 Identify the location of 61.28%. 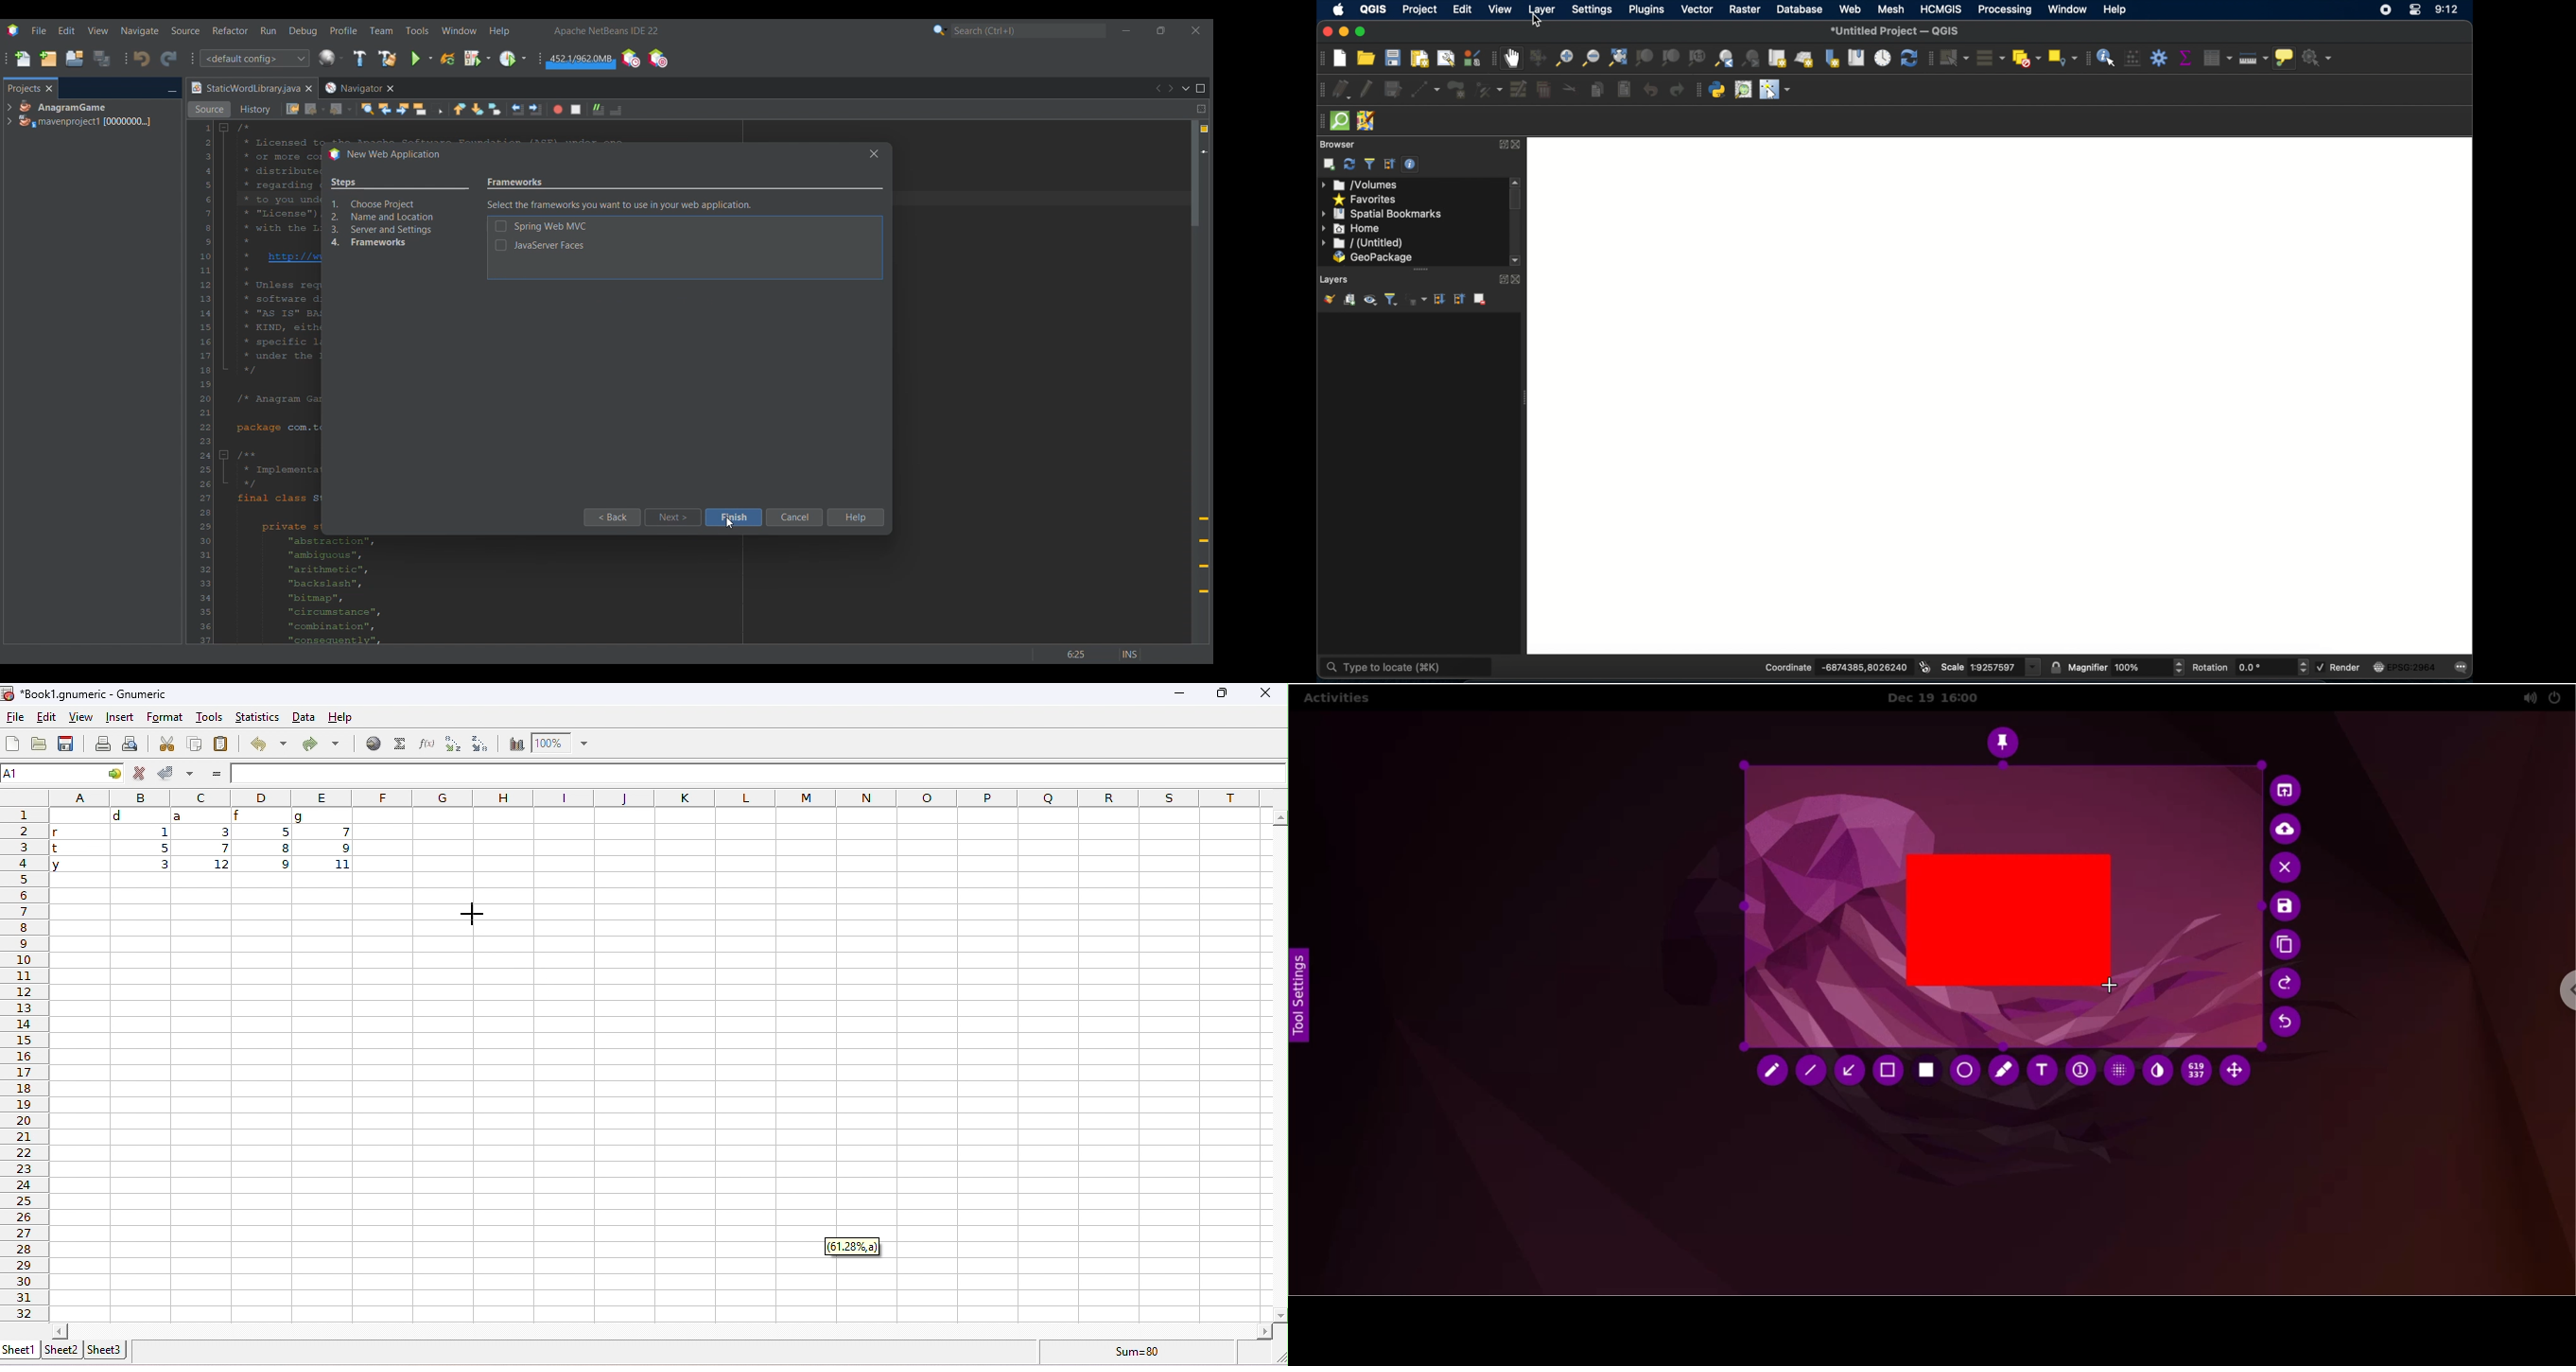
(854, 1248).